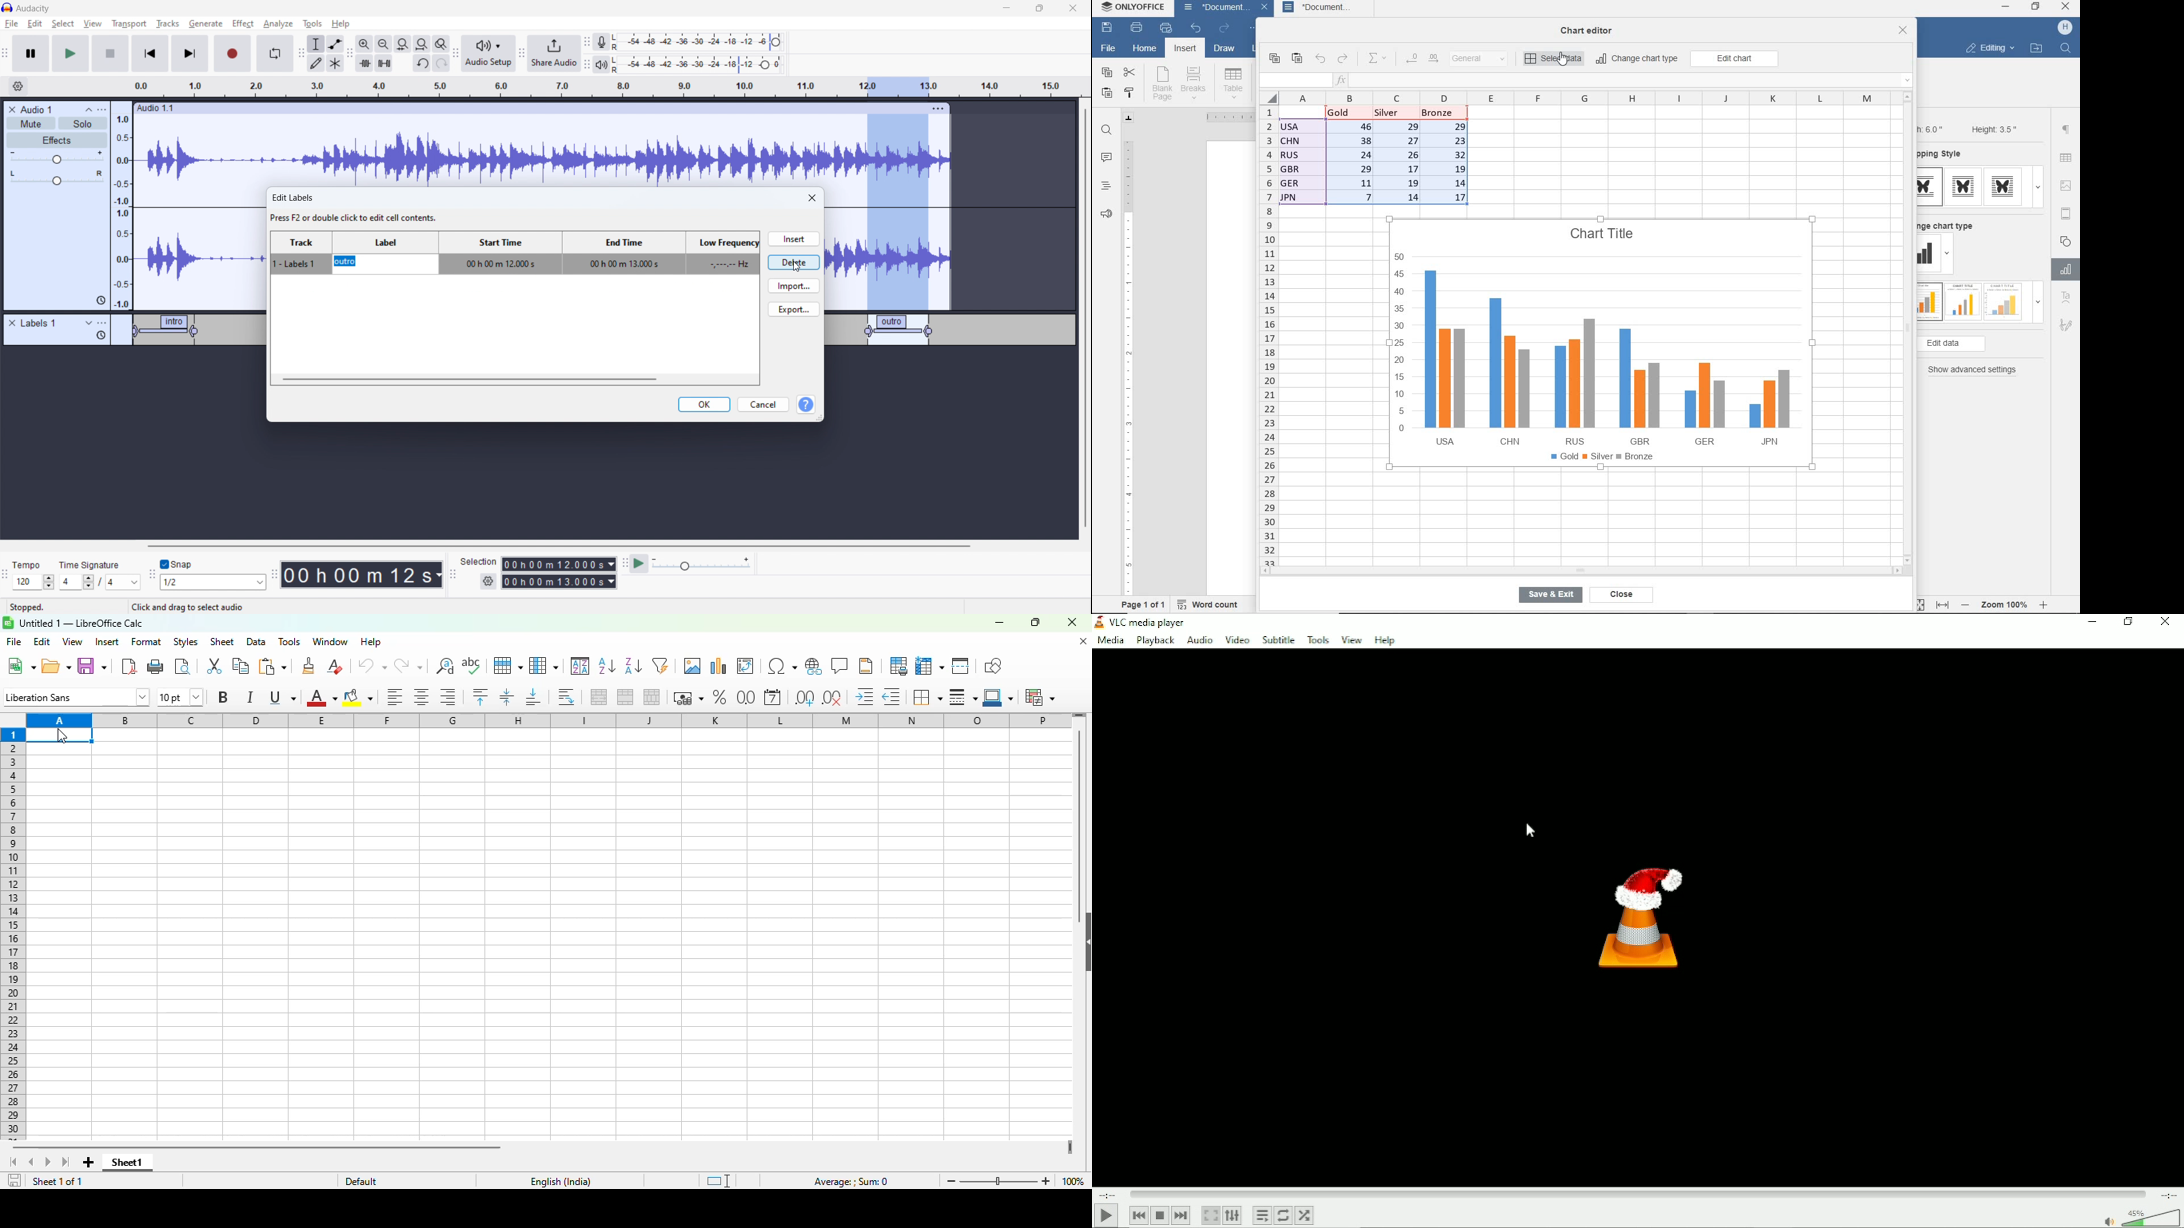  What do you see at coordinates (1603, 227) in the screenshot?
I see `Chart Title` at bounding box center [1603, 227].